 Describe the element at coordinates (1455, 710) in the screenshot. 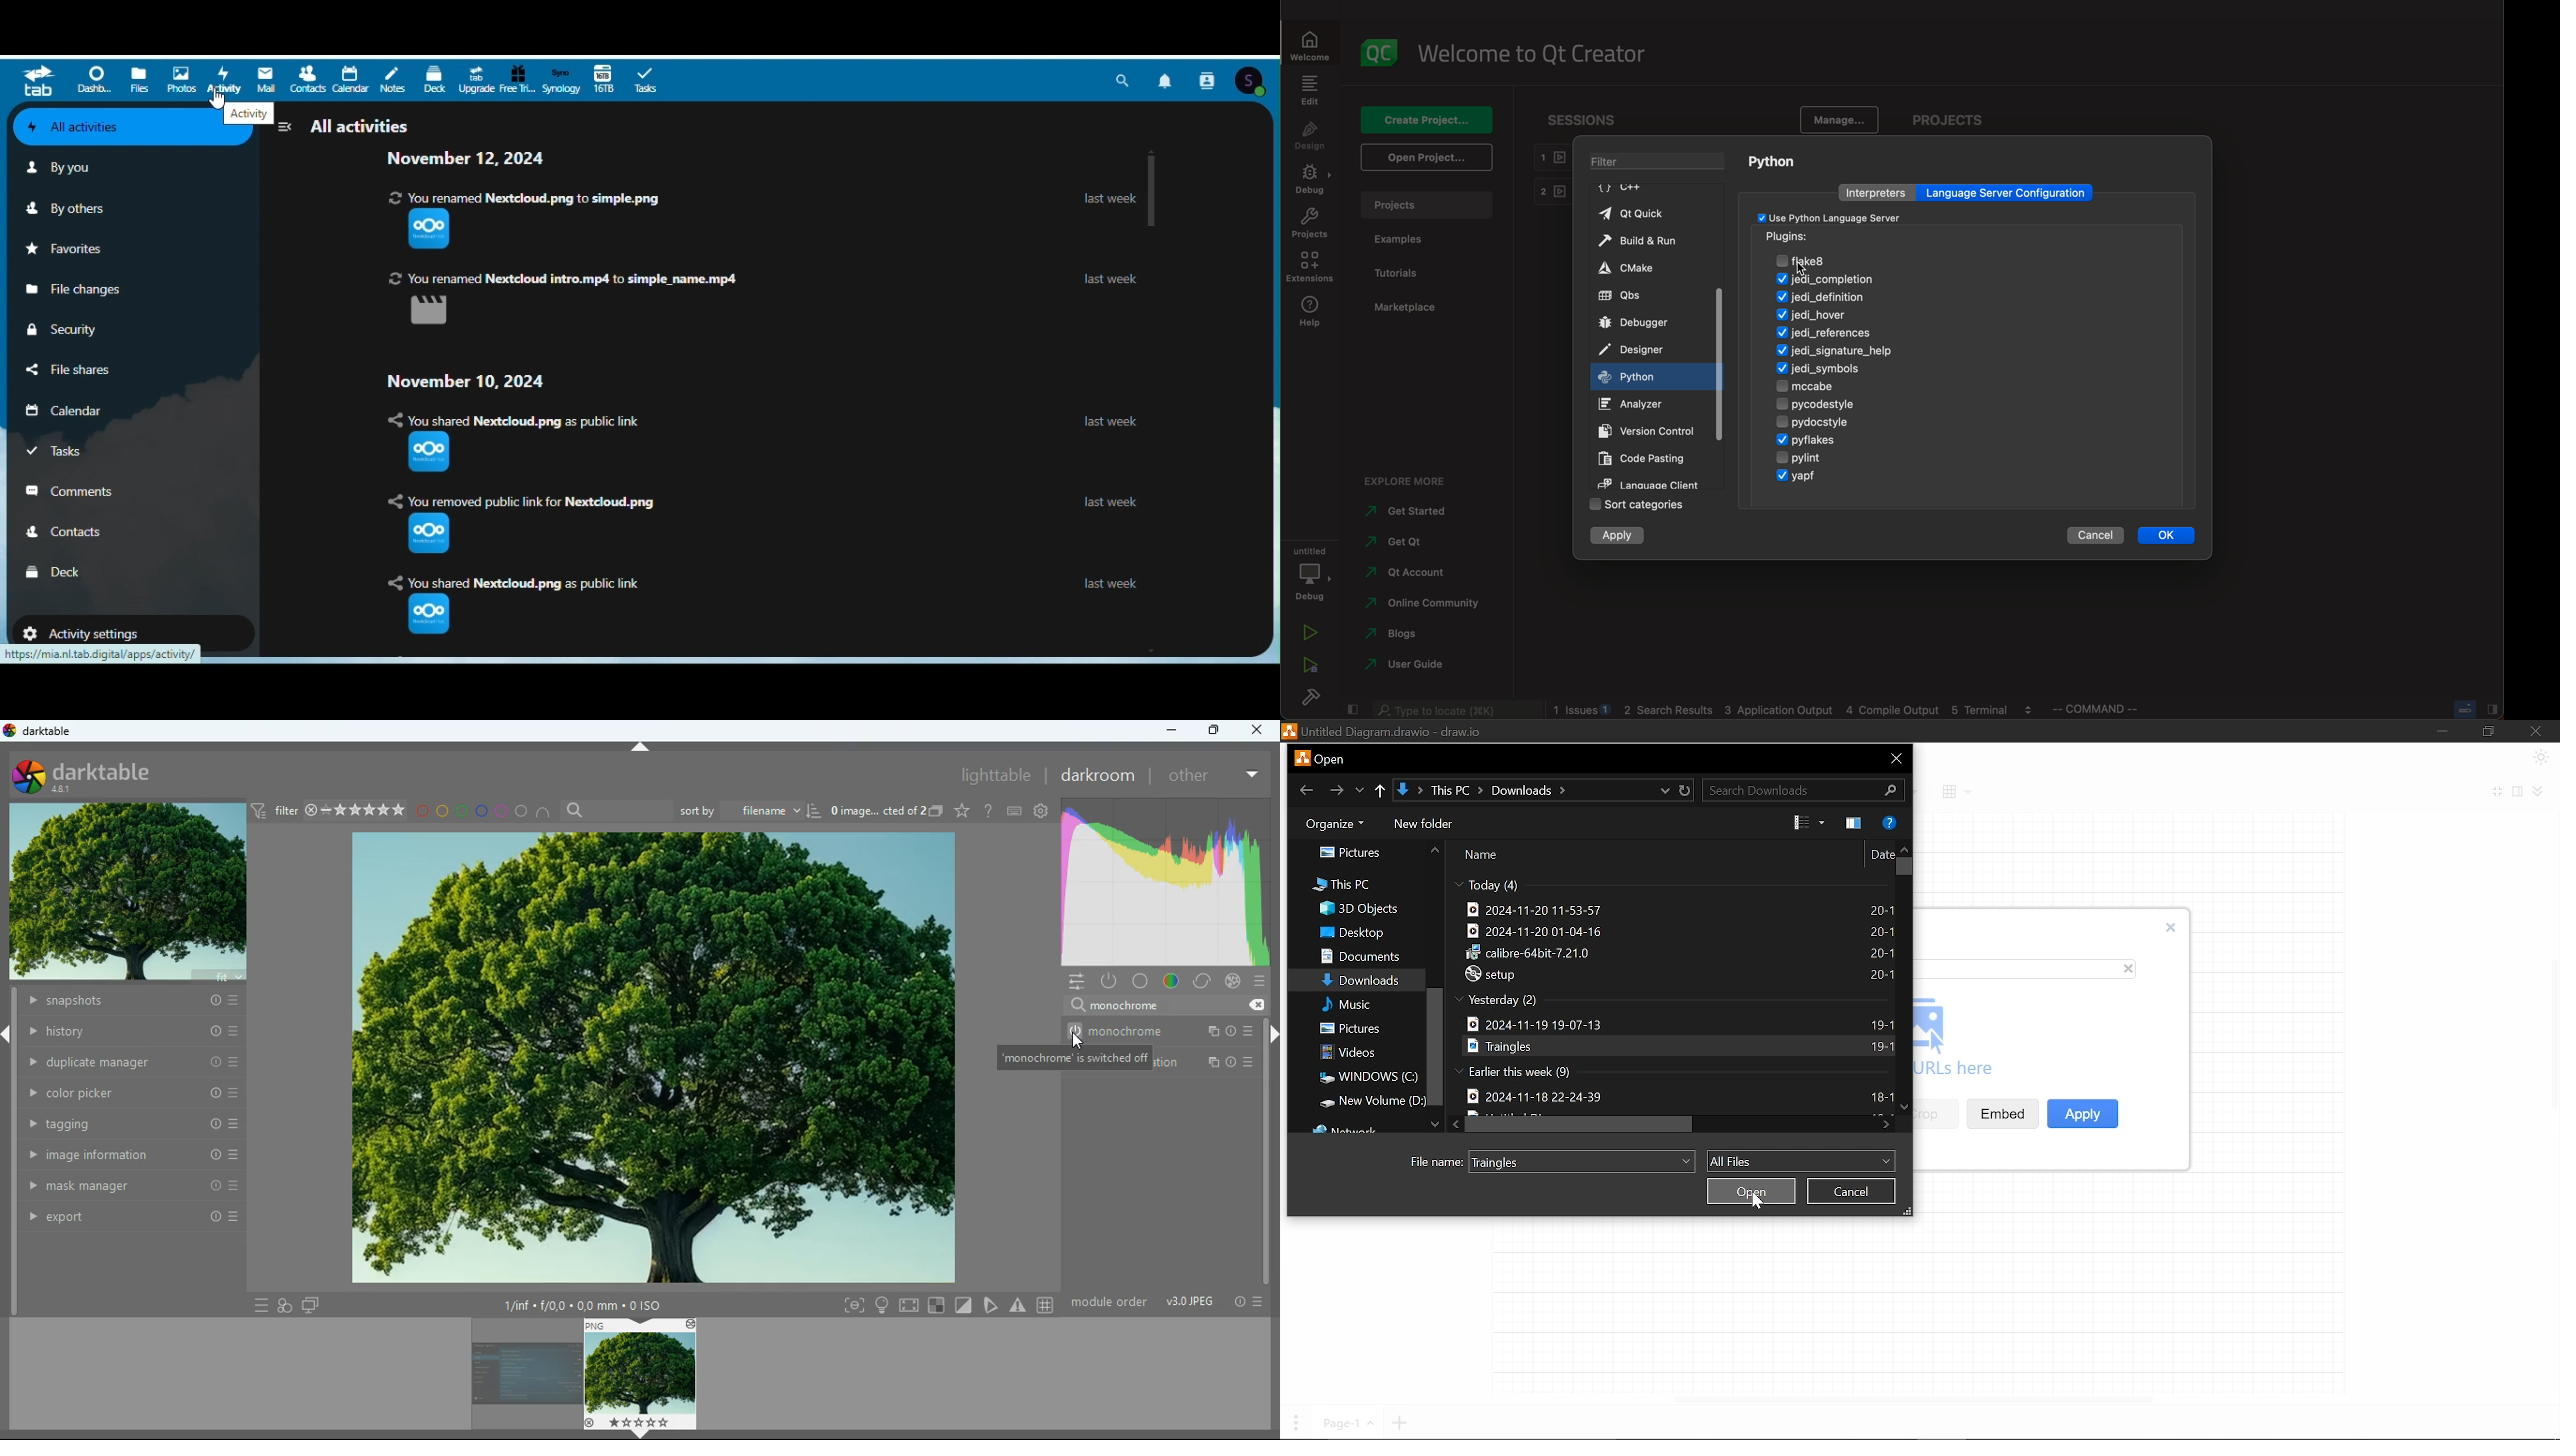

I see `search bar` at that location.